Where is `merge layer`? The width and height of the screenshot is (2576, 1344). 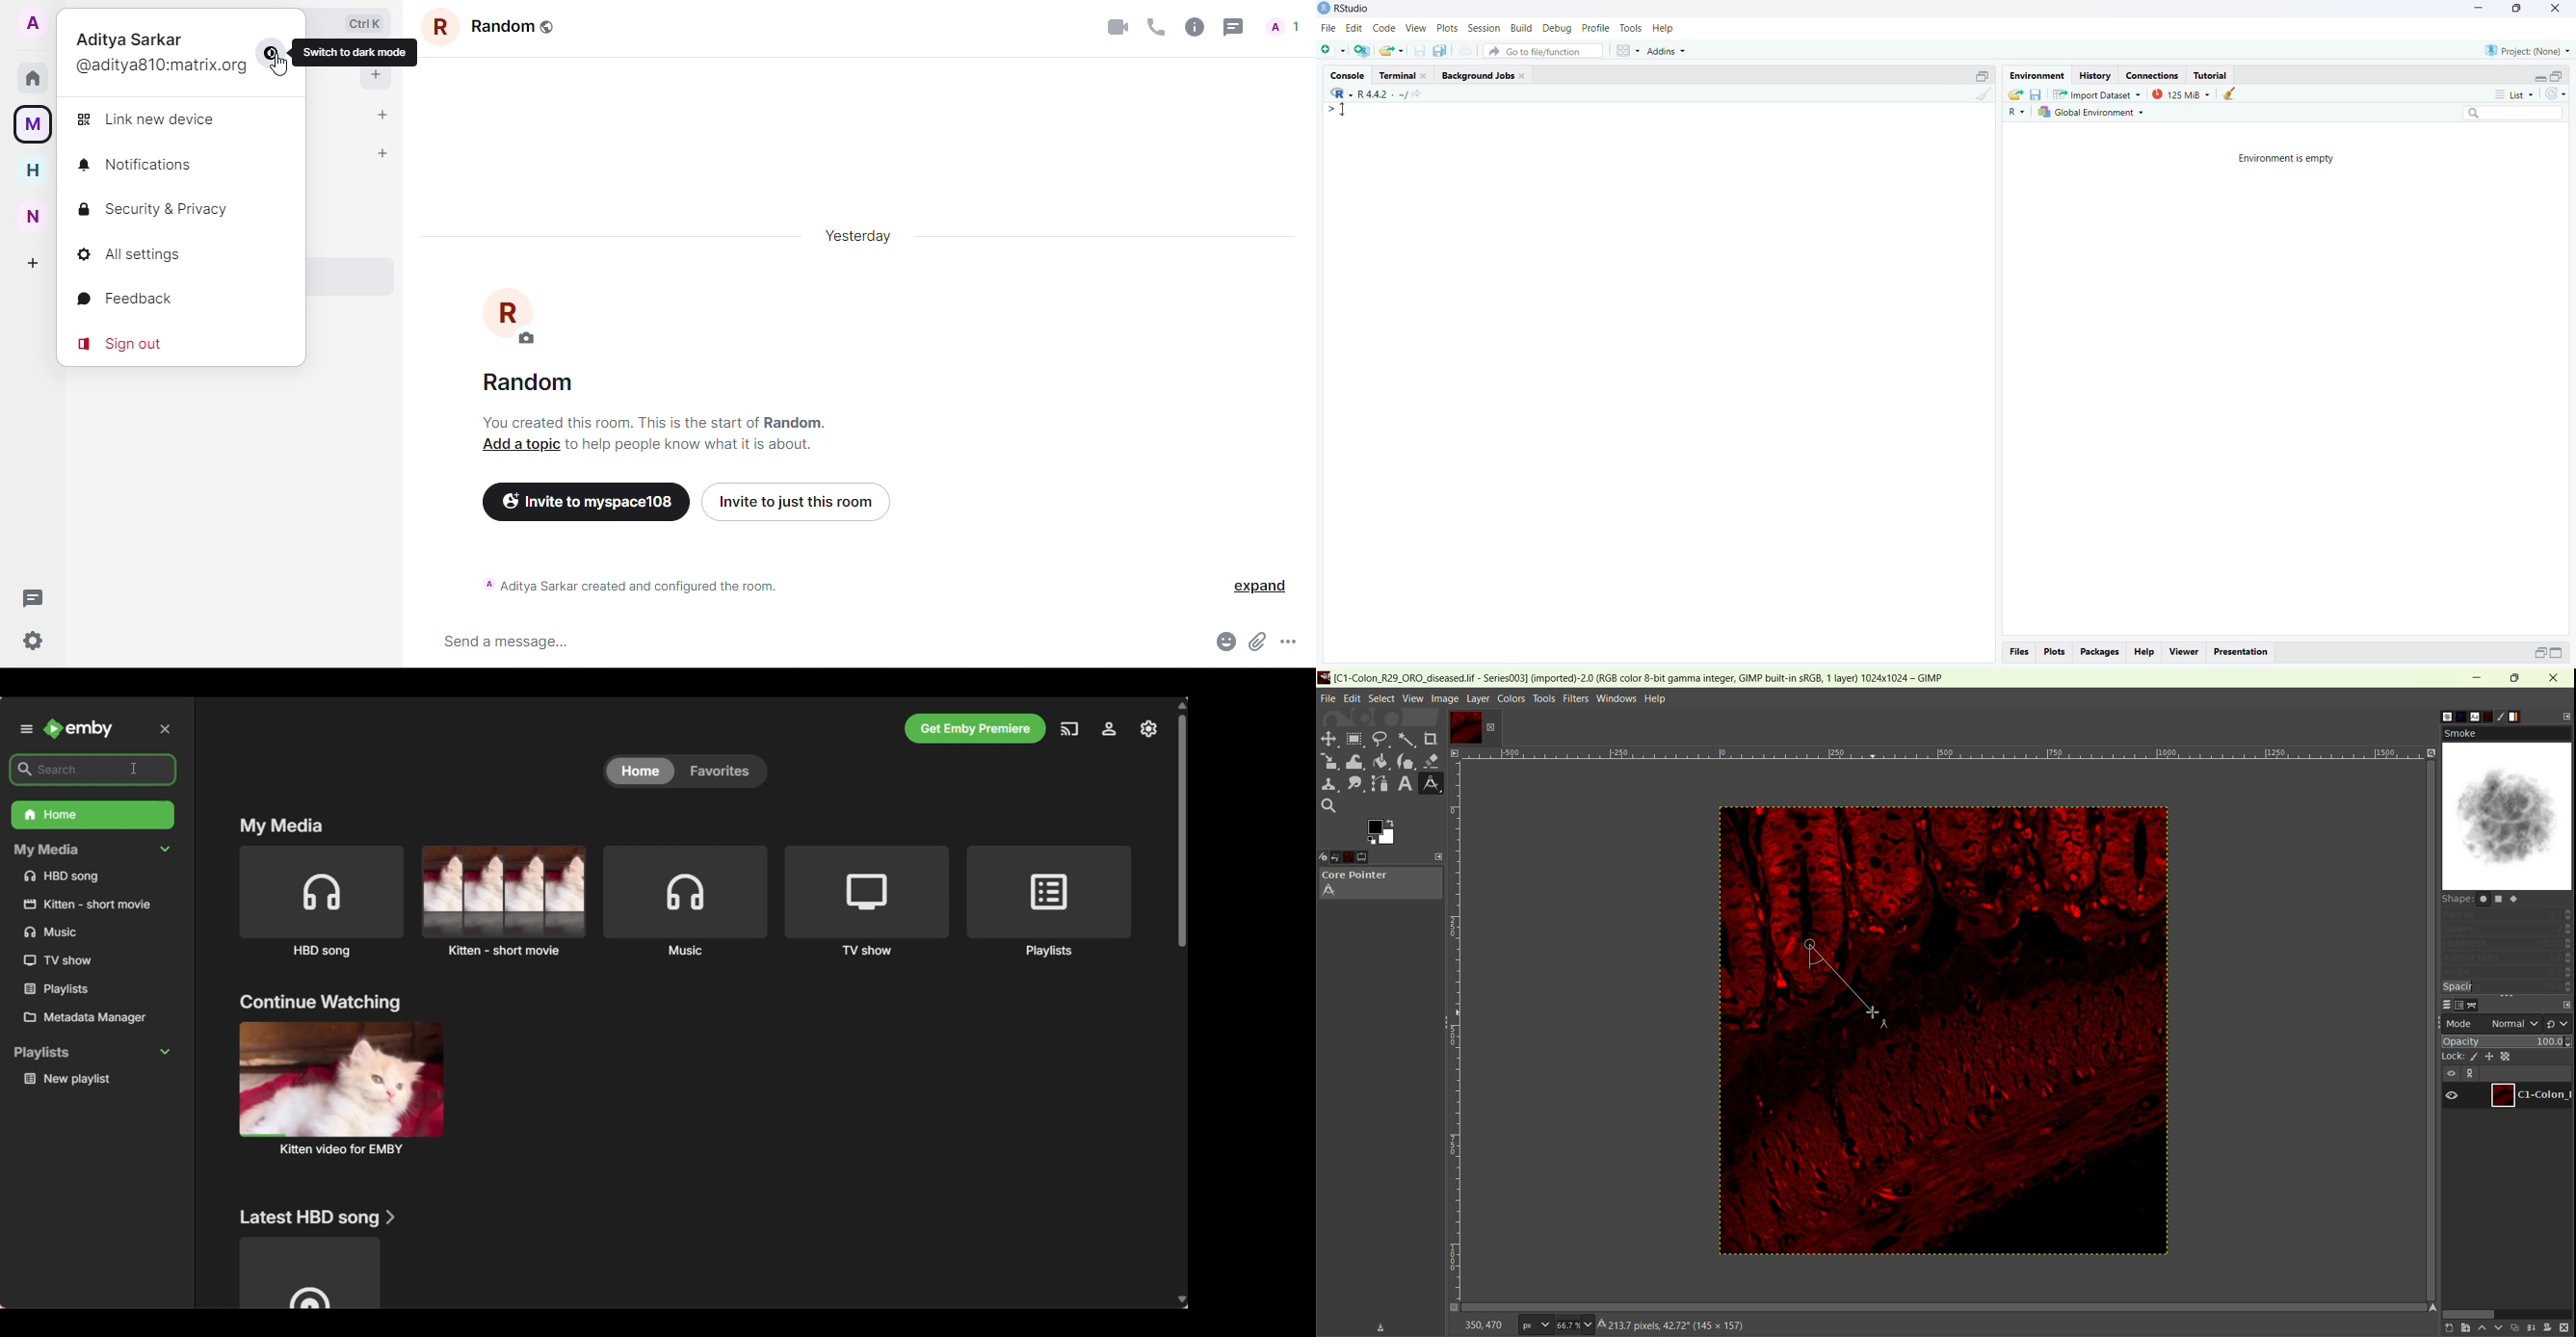
merge layer is located at coordinates (2531, 1328).